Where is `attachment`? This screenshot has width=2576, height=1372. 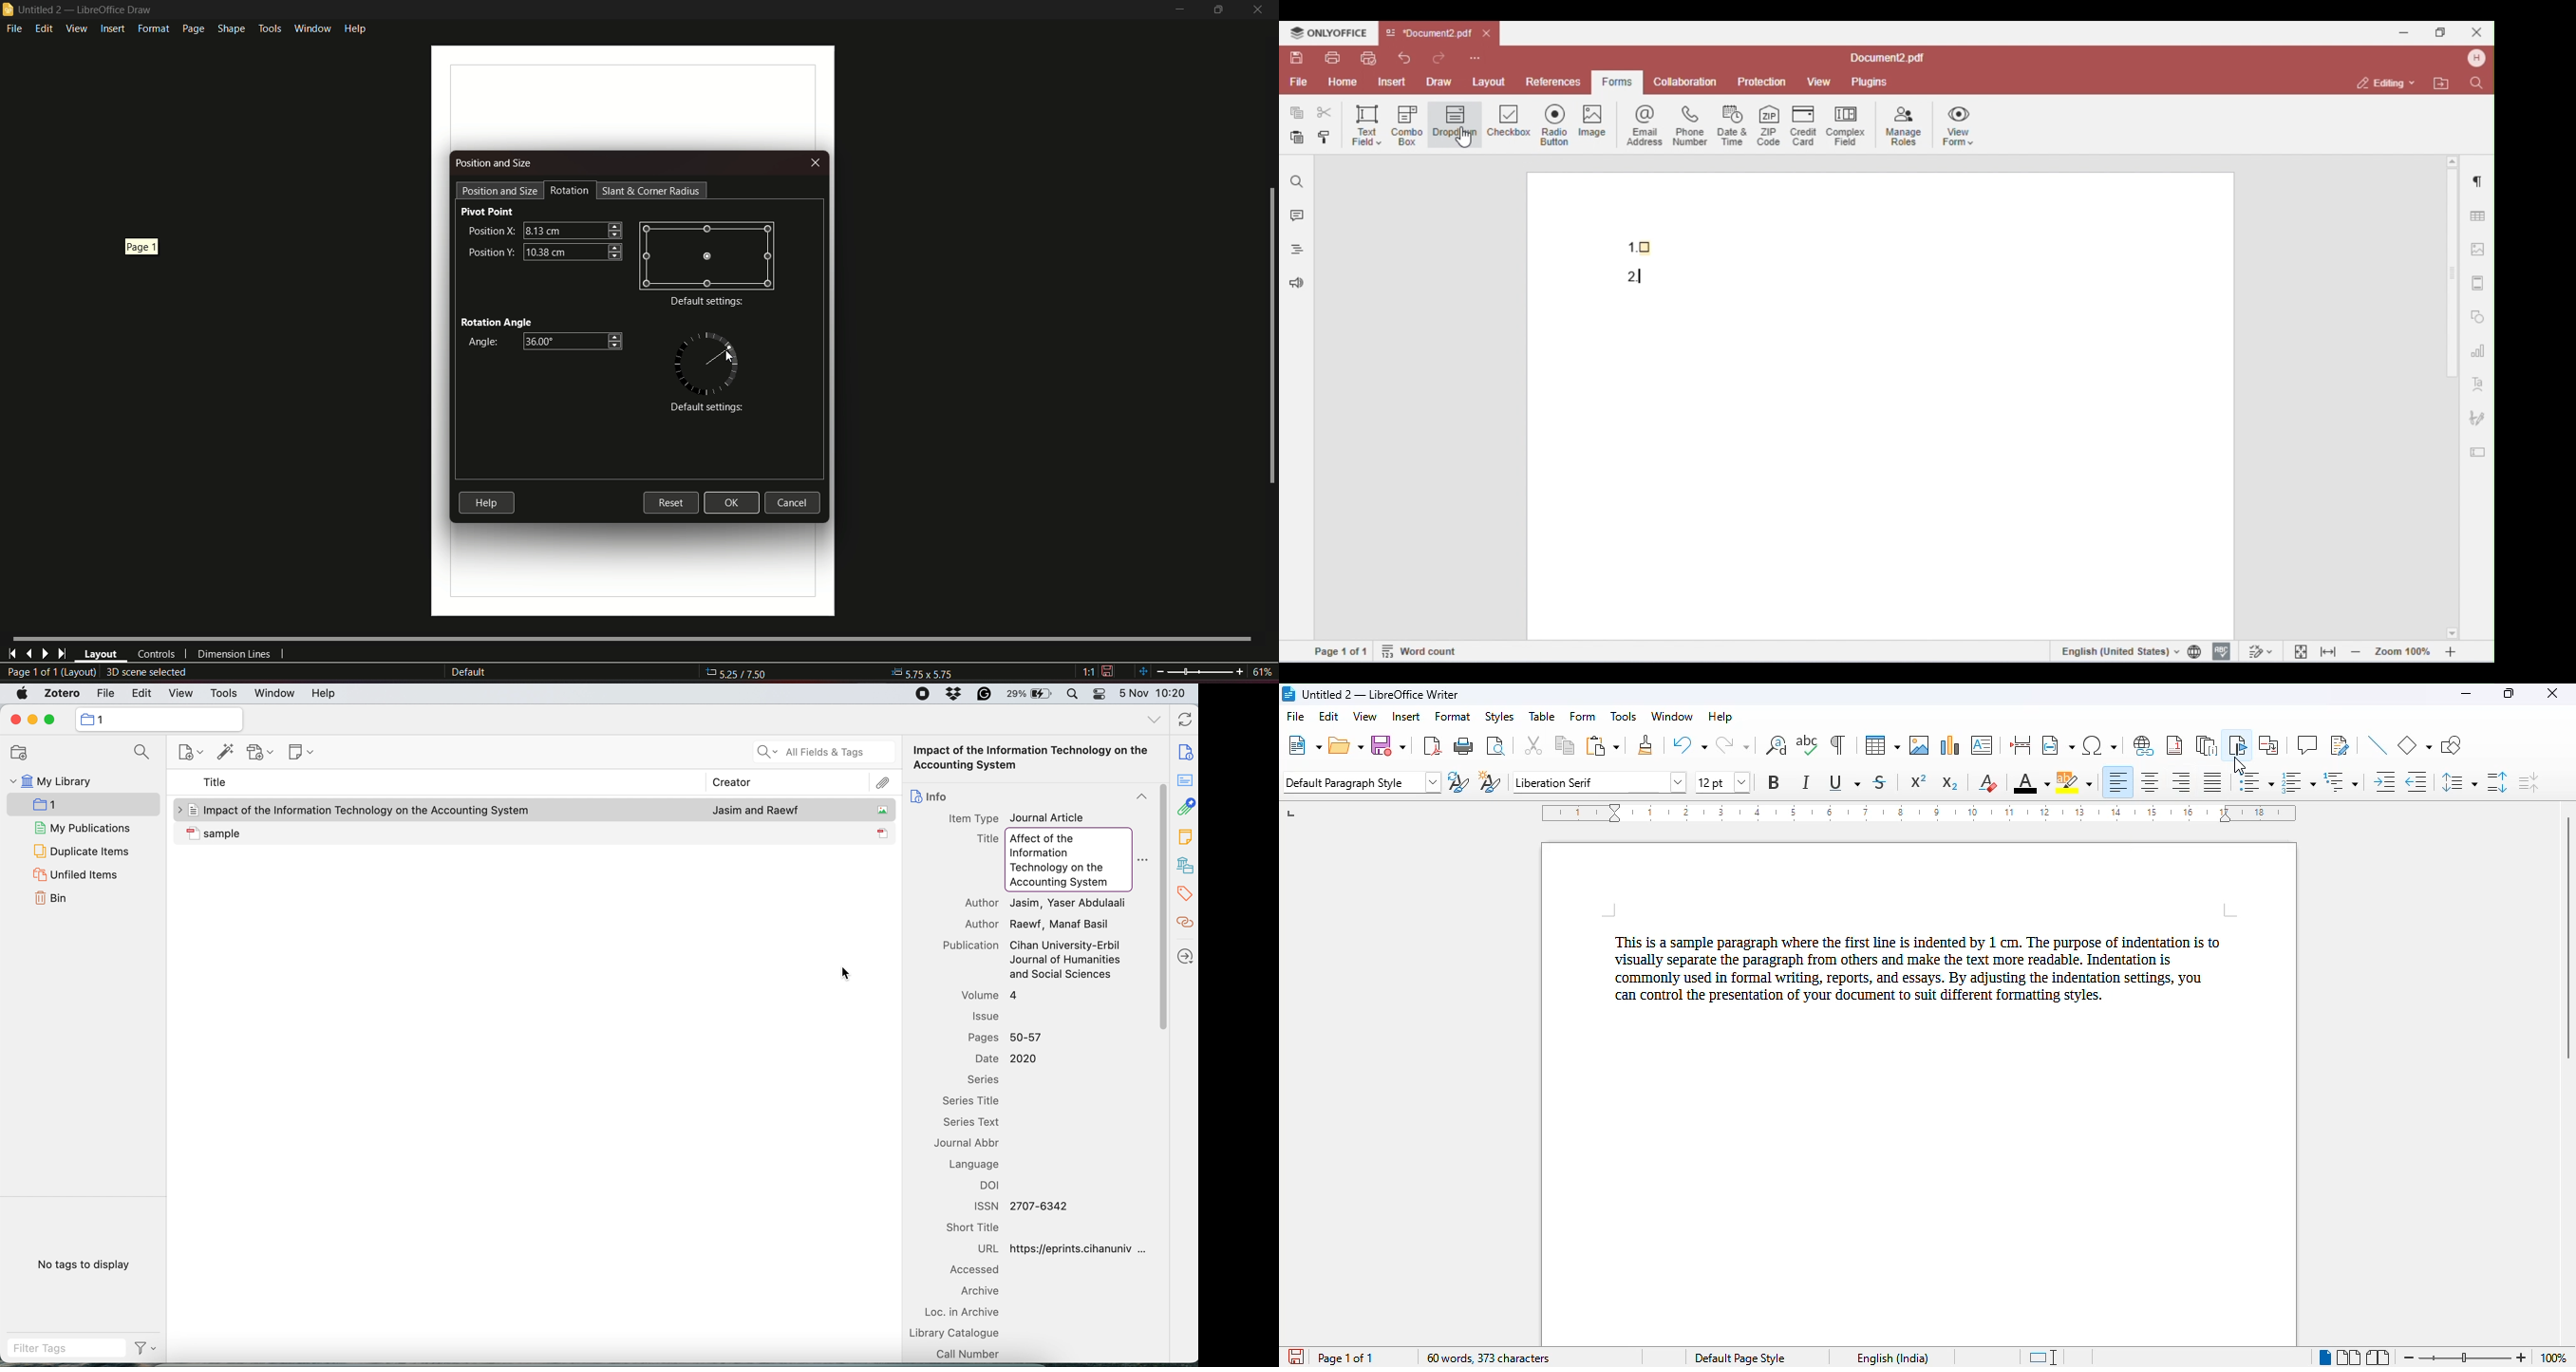
attachment is located at coordinates (883, 783).